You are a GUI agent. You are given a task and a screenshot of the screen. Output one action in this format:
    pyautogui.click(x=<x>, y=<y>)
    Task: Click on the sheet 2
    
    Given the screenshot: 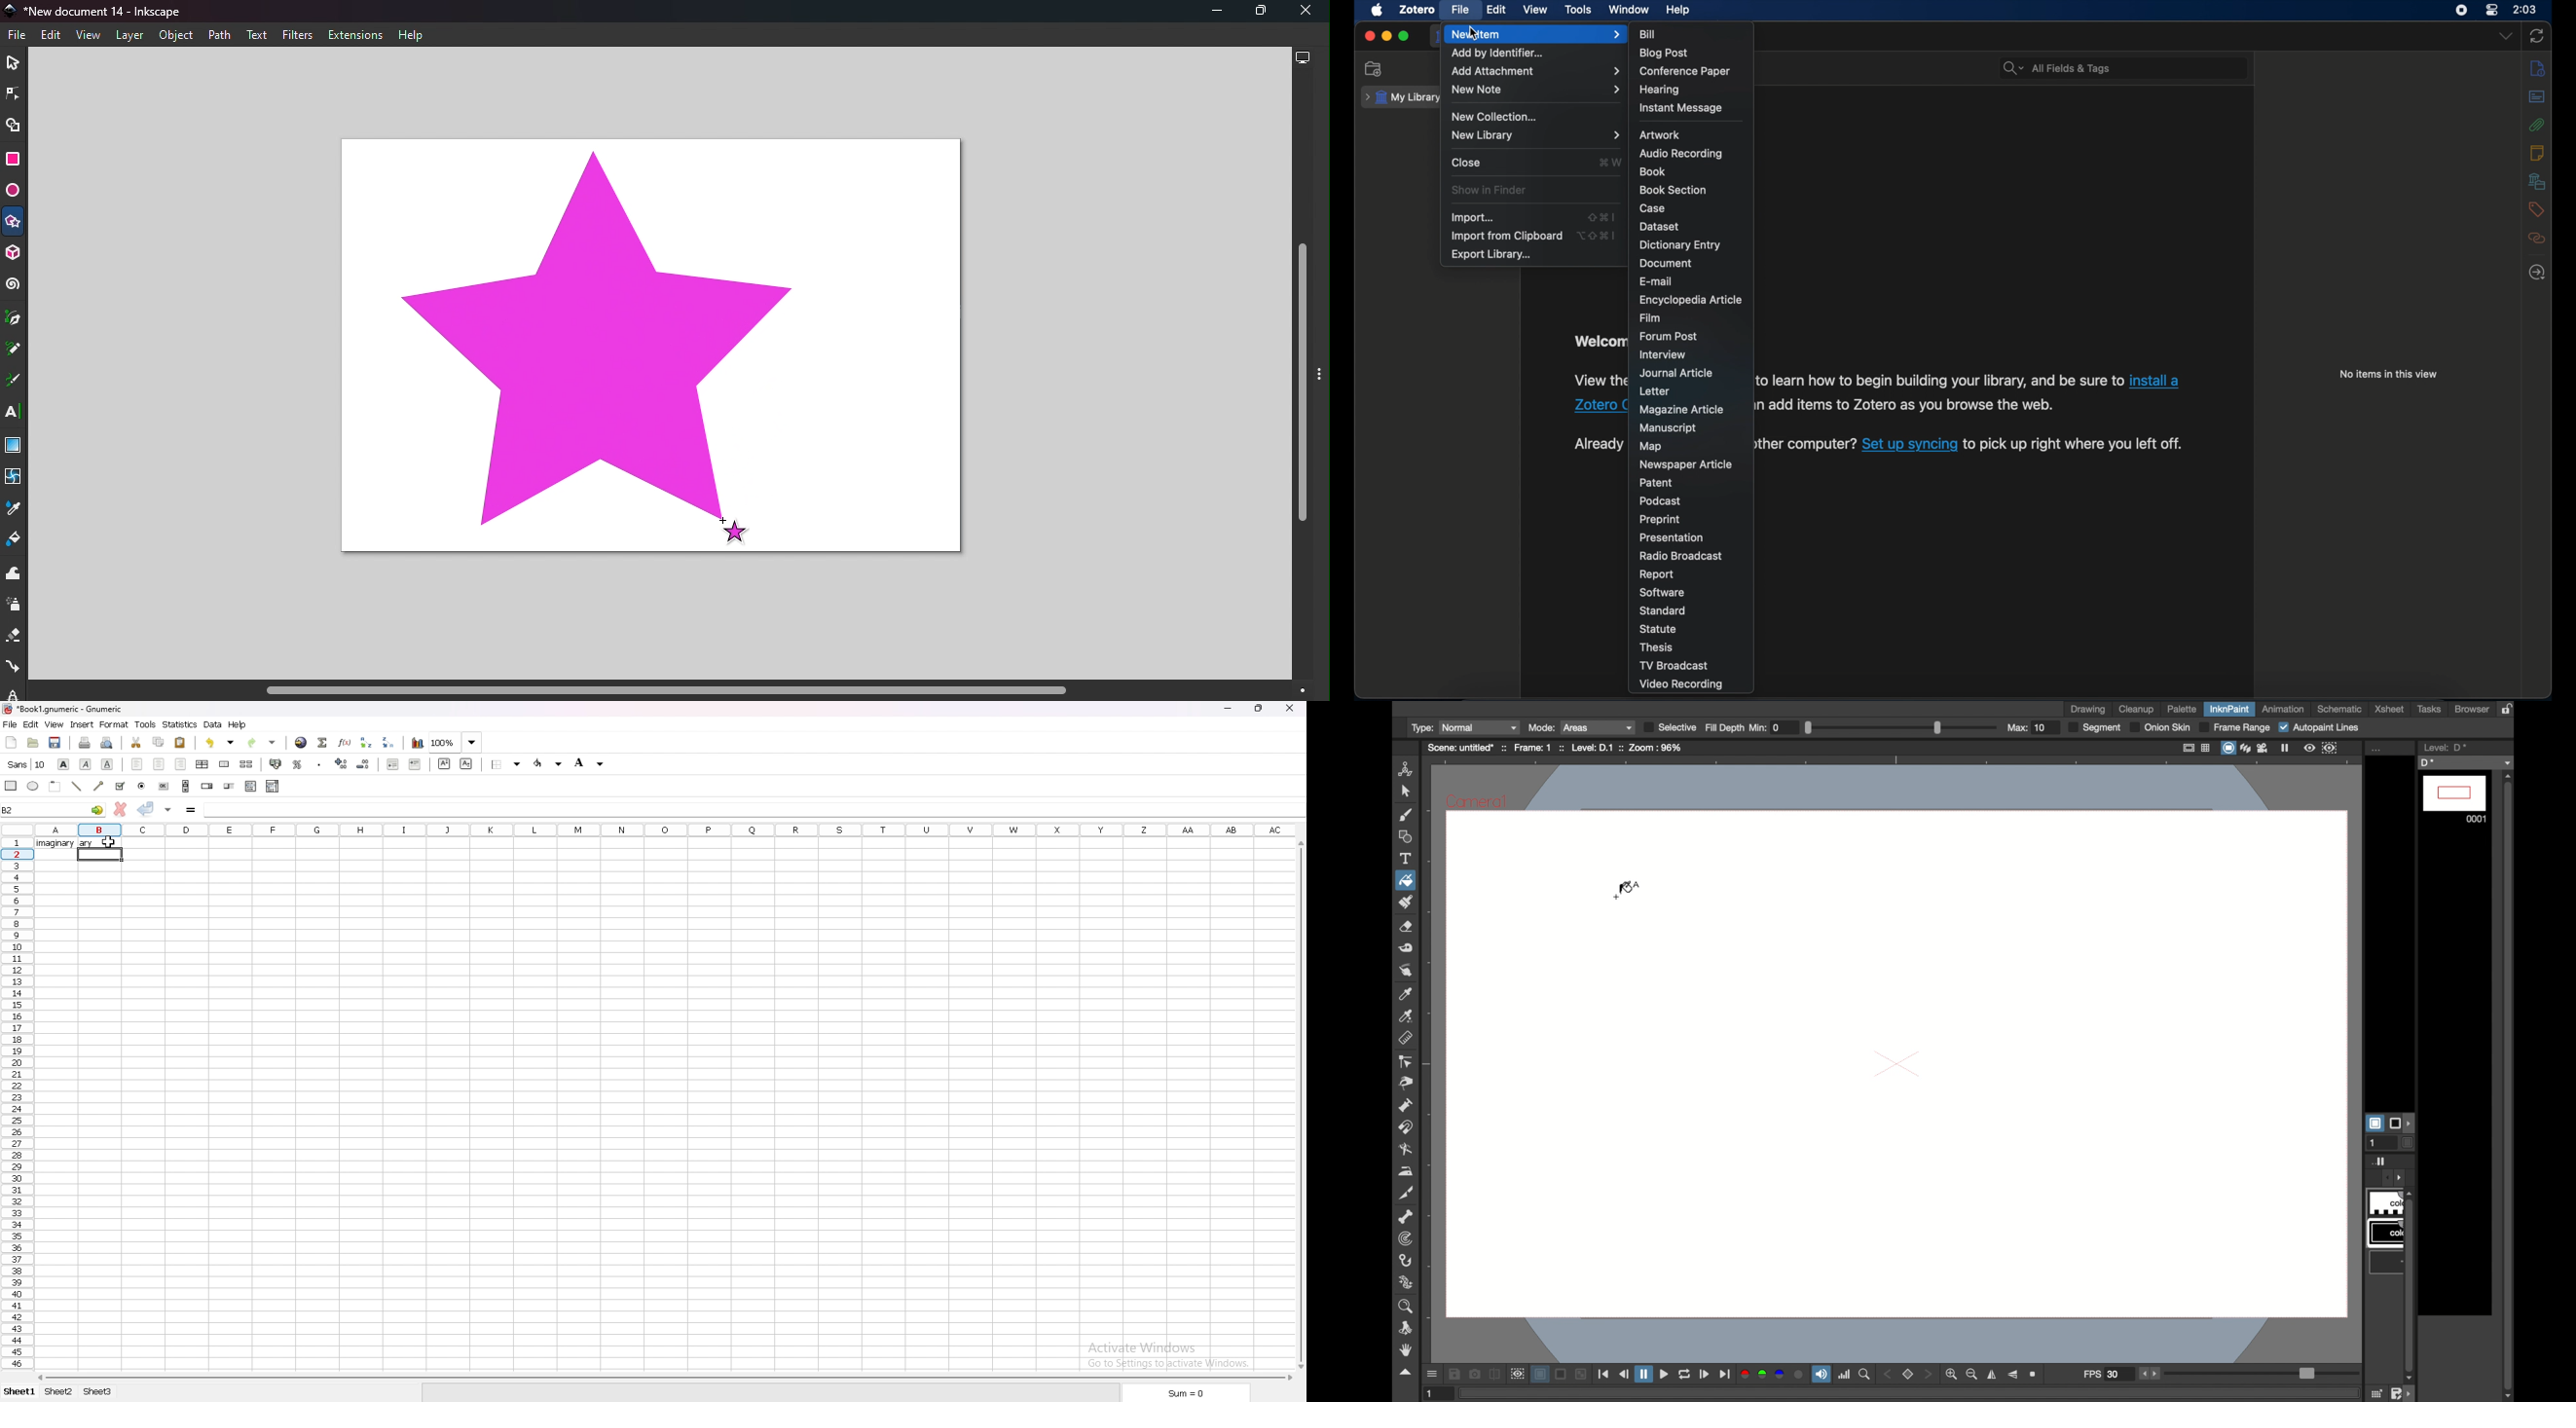 What is the action you would take?
    pyautogui.click(x=60, y=1392)
    